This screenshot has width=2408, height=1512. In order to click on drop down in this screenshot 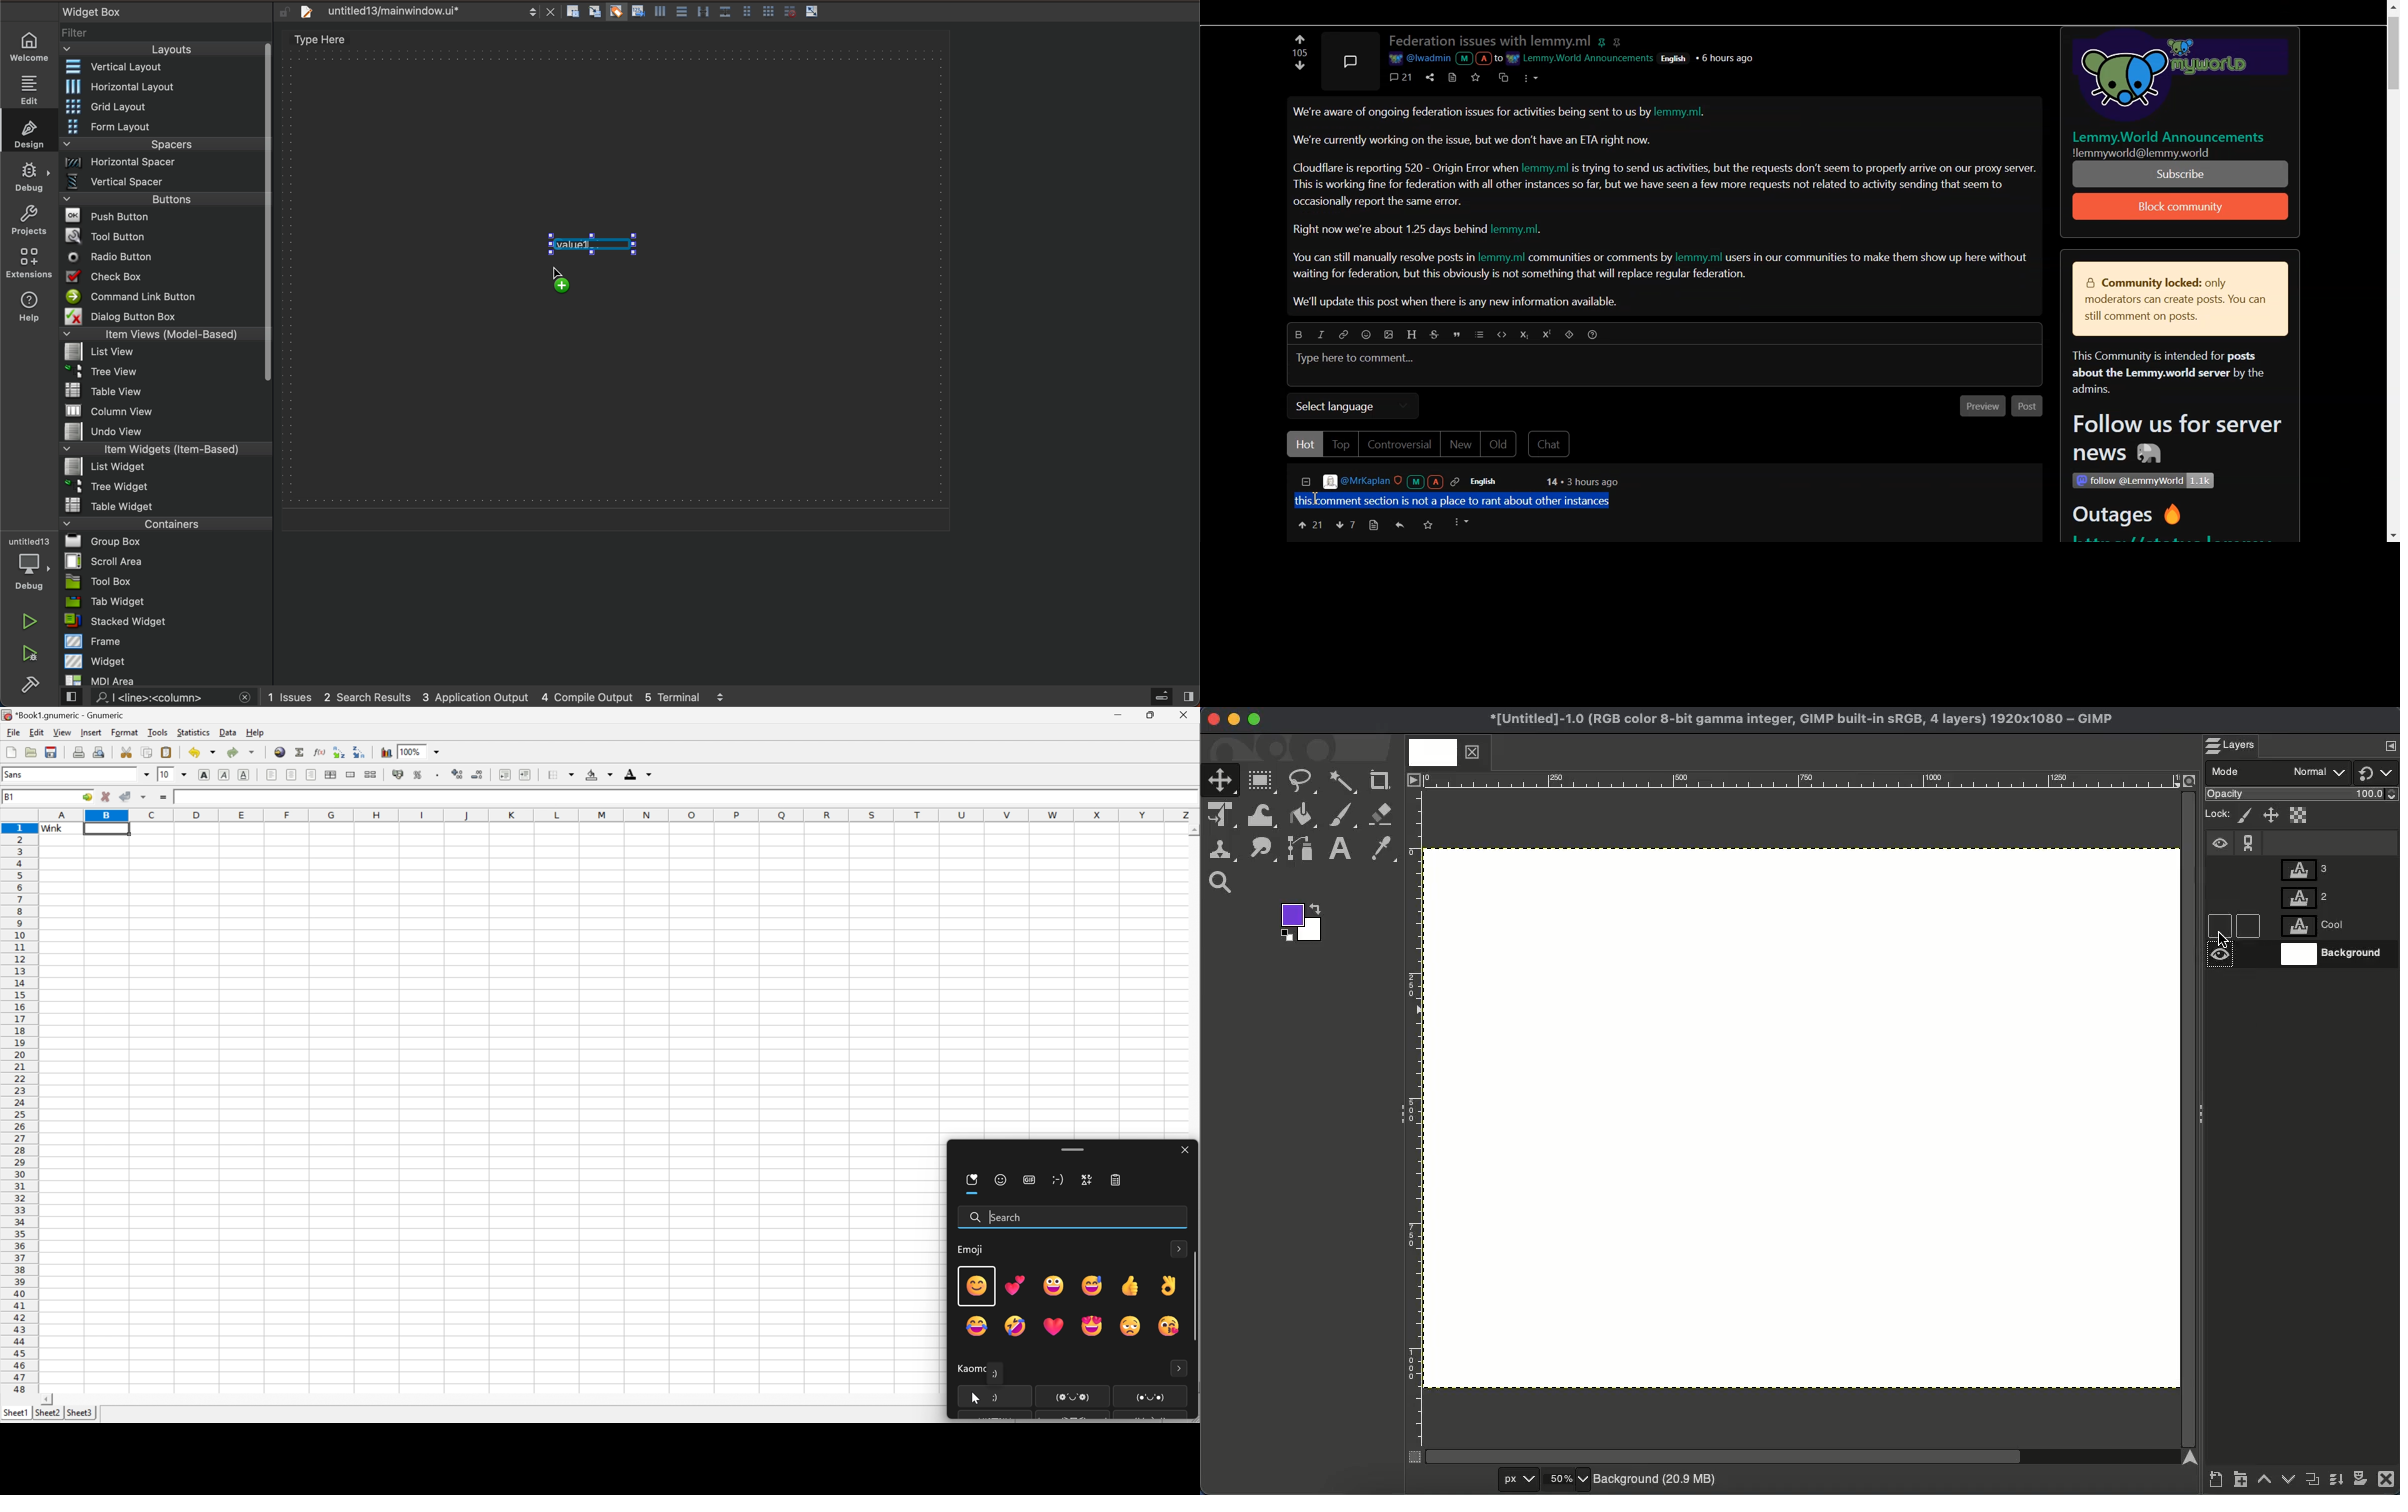, I will do `click(438, 752)`.